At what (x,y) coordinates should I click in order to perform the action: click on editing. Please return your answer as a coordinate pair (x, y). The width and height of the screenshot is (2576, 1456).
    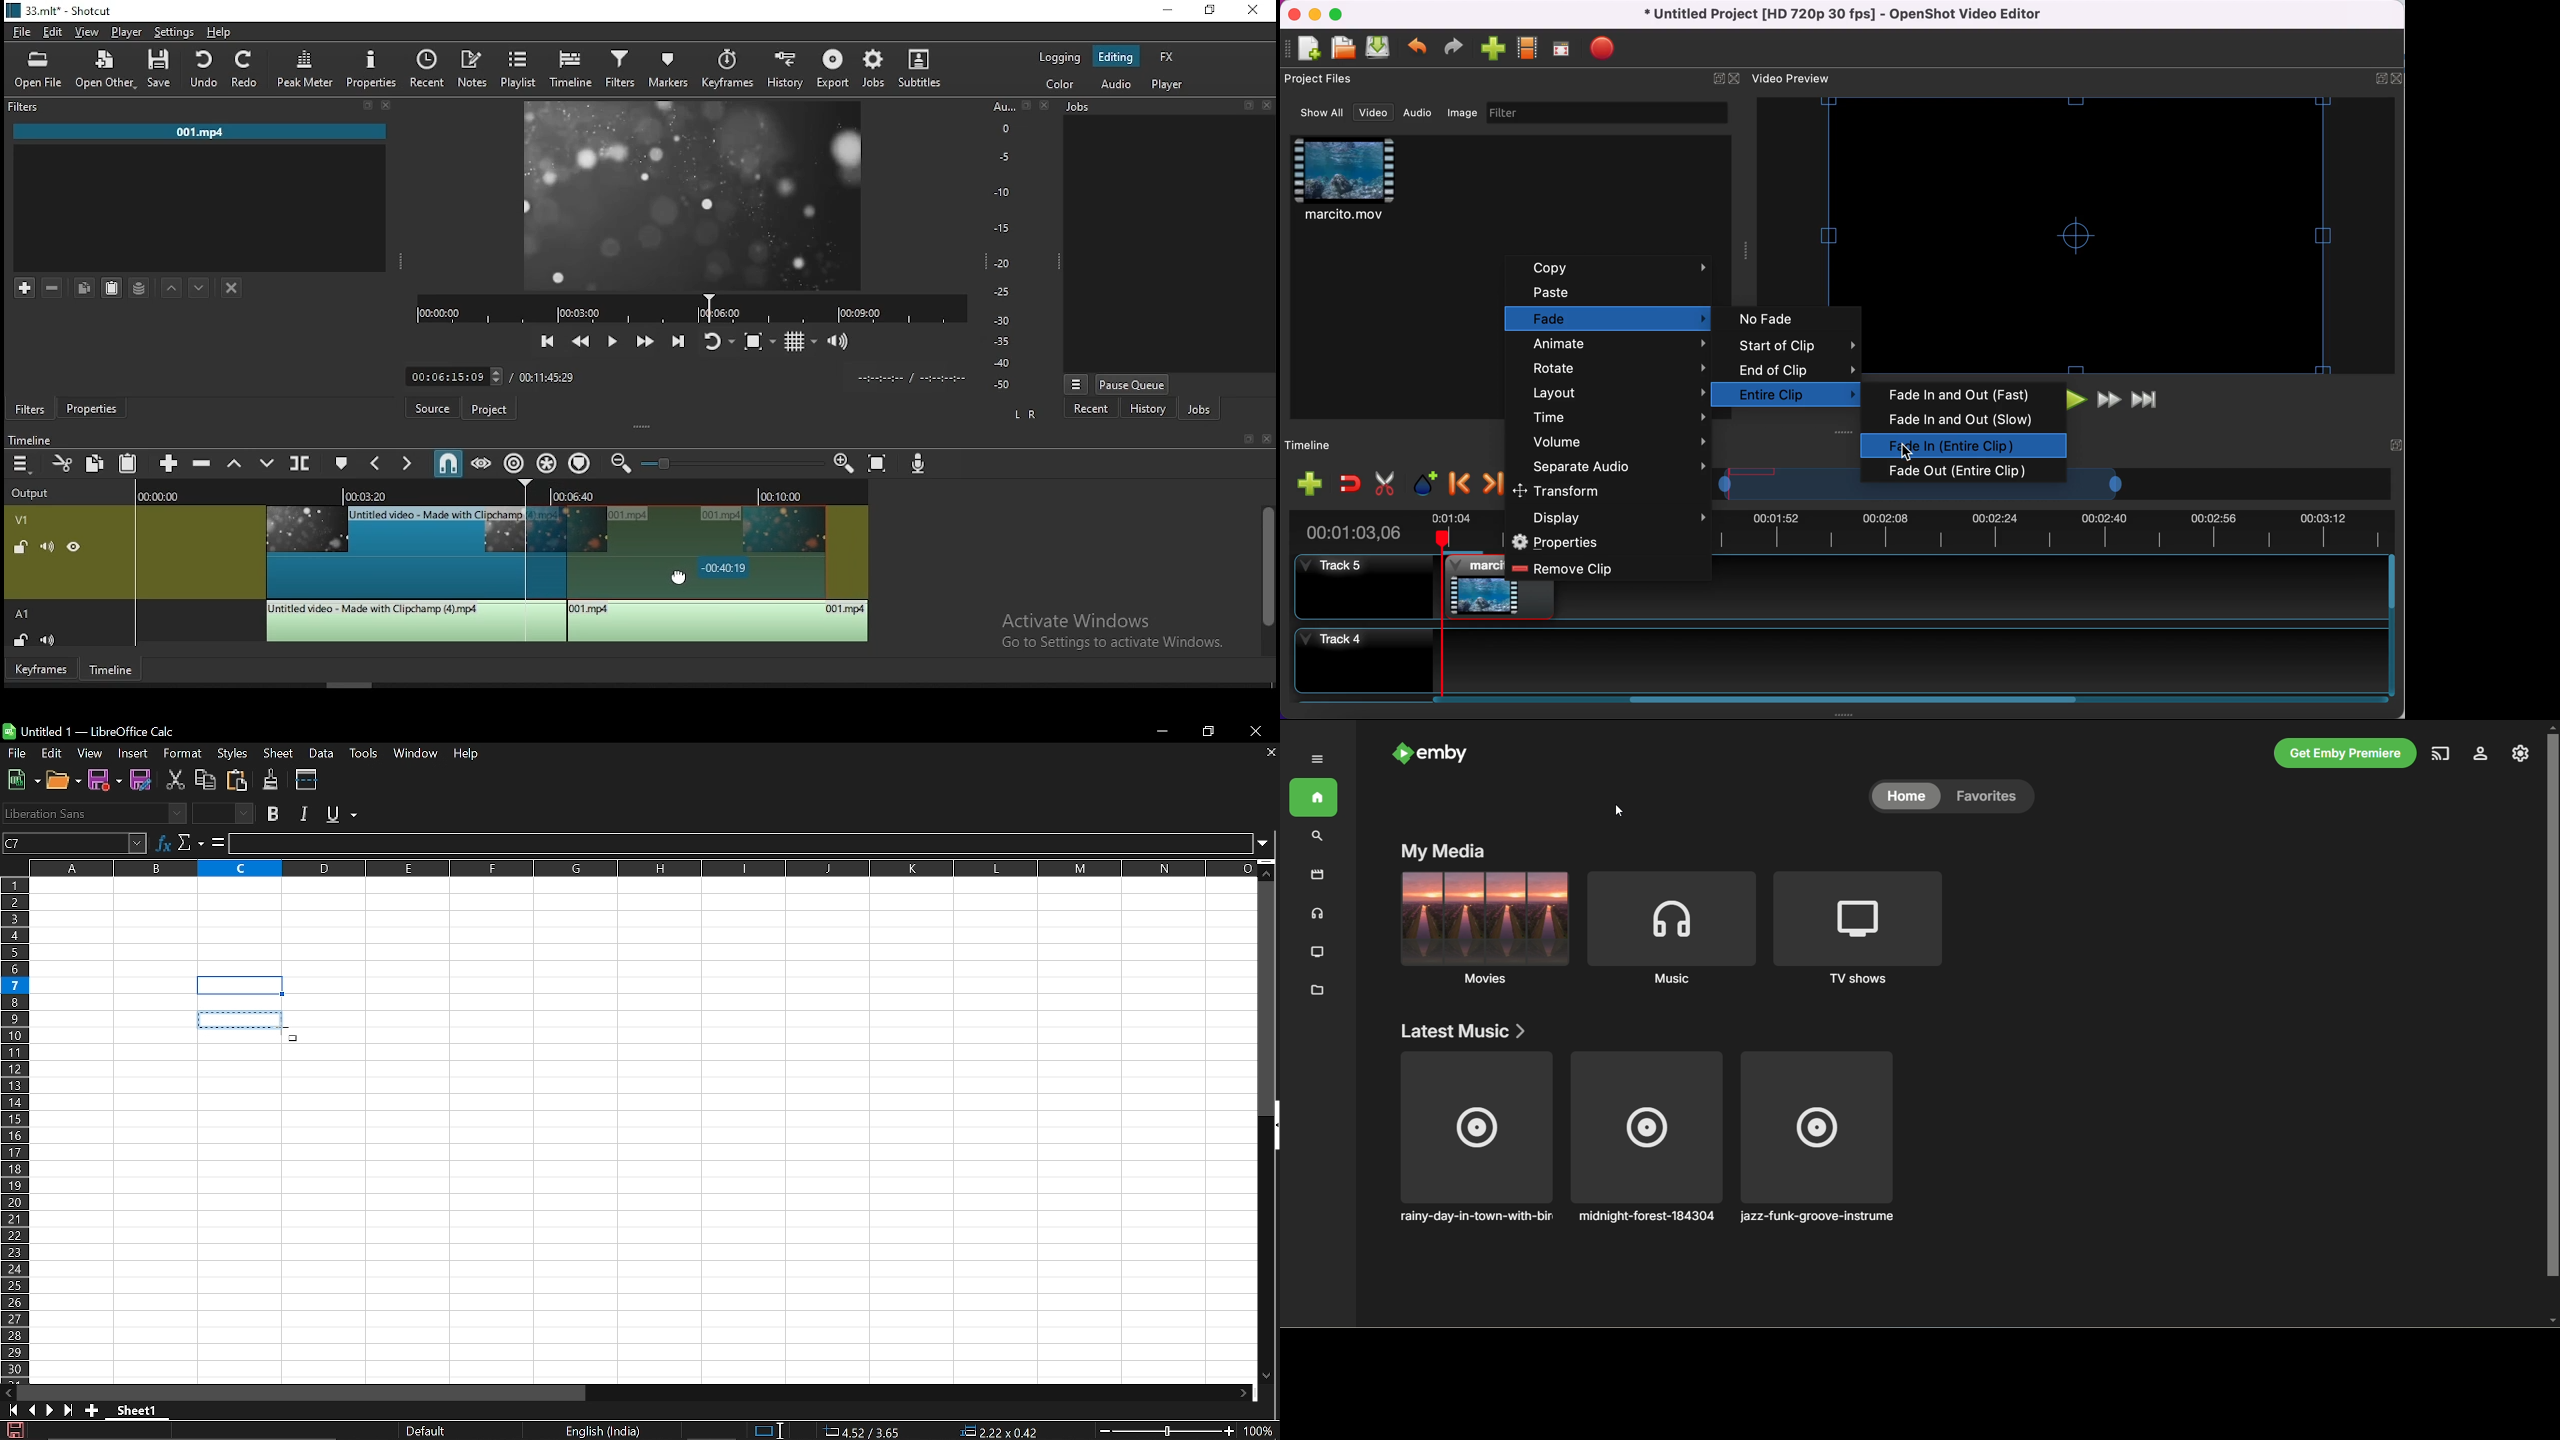
    Looking at the image, I should click on (1122, 57).